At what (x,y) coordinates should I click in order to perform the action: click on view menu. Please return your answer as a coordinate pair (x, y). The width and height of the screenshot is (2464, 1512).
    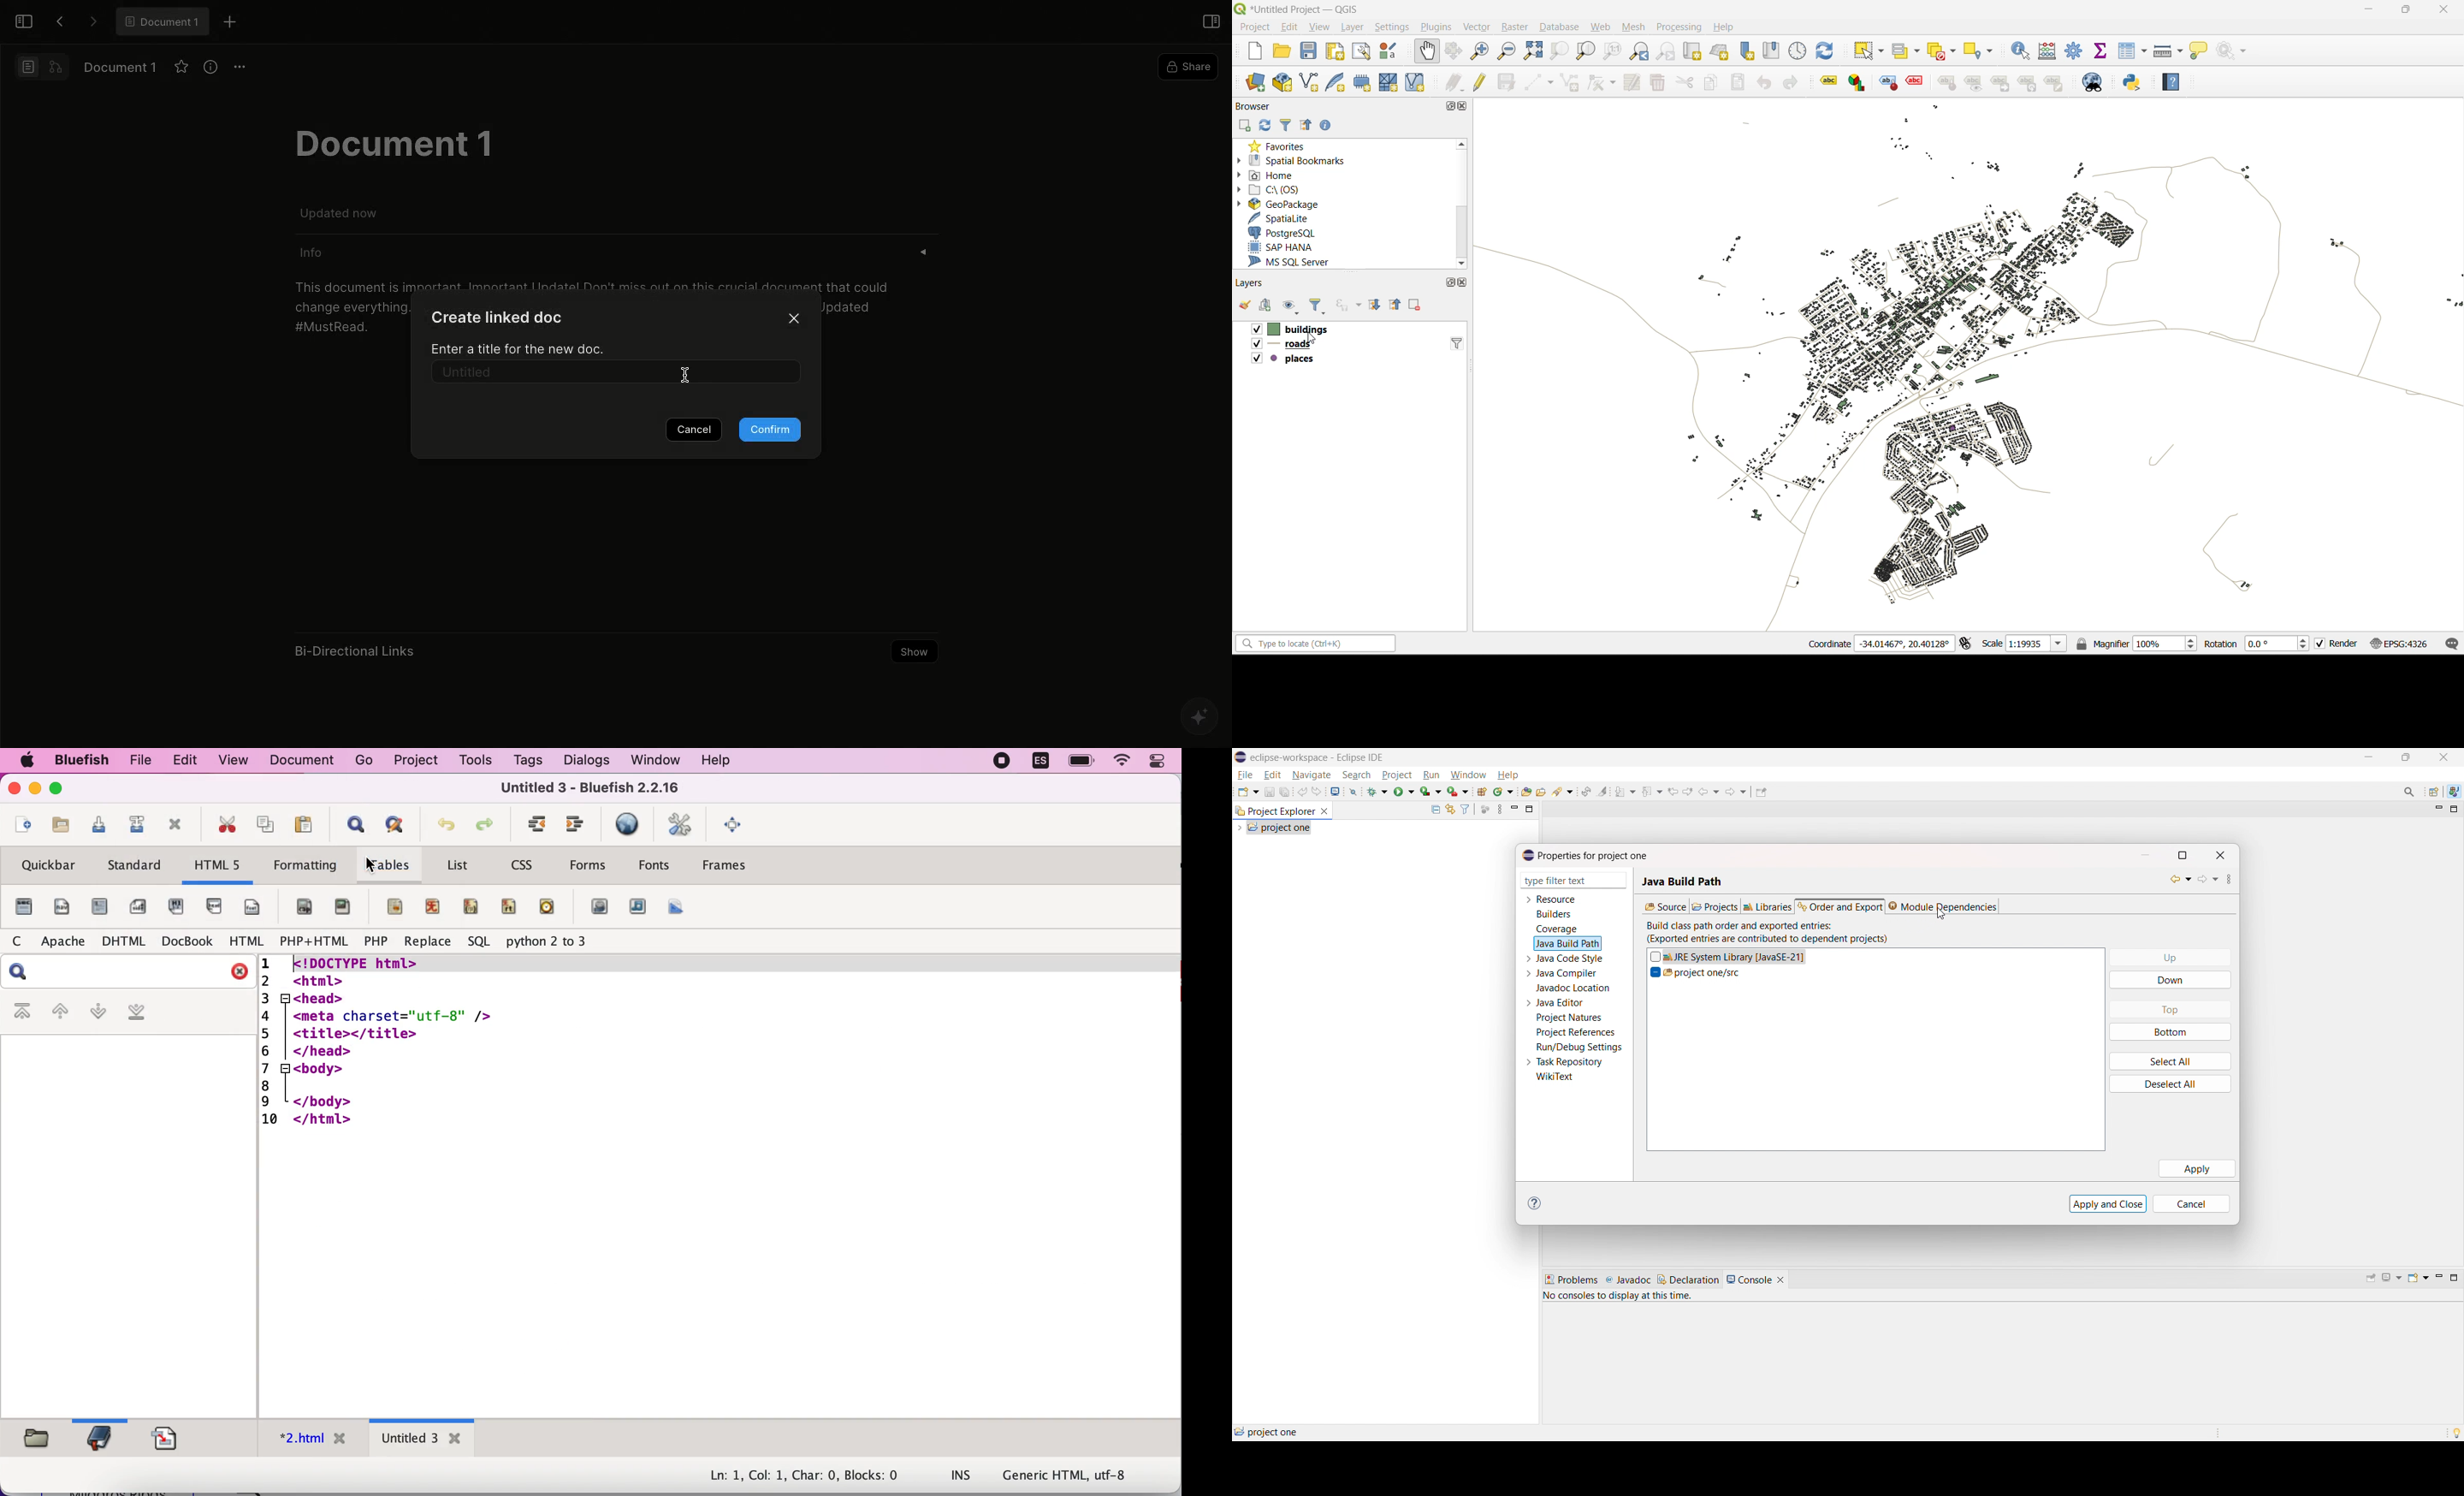
    Looking at the image, I should click on (2236, 879).